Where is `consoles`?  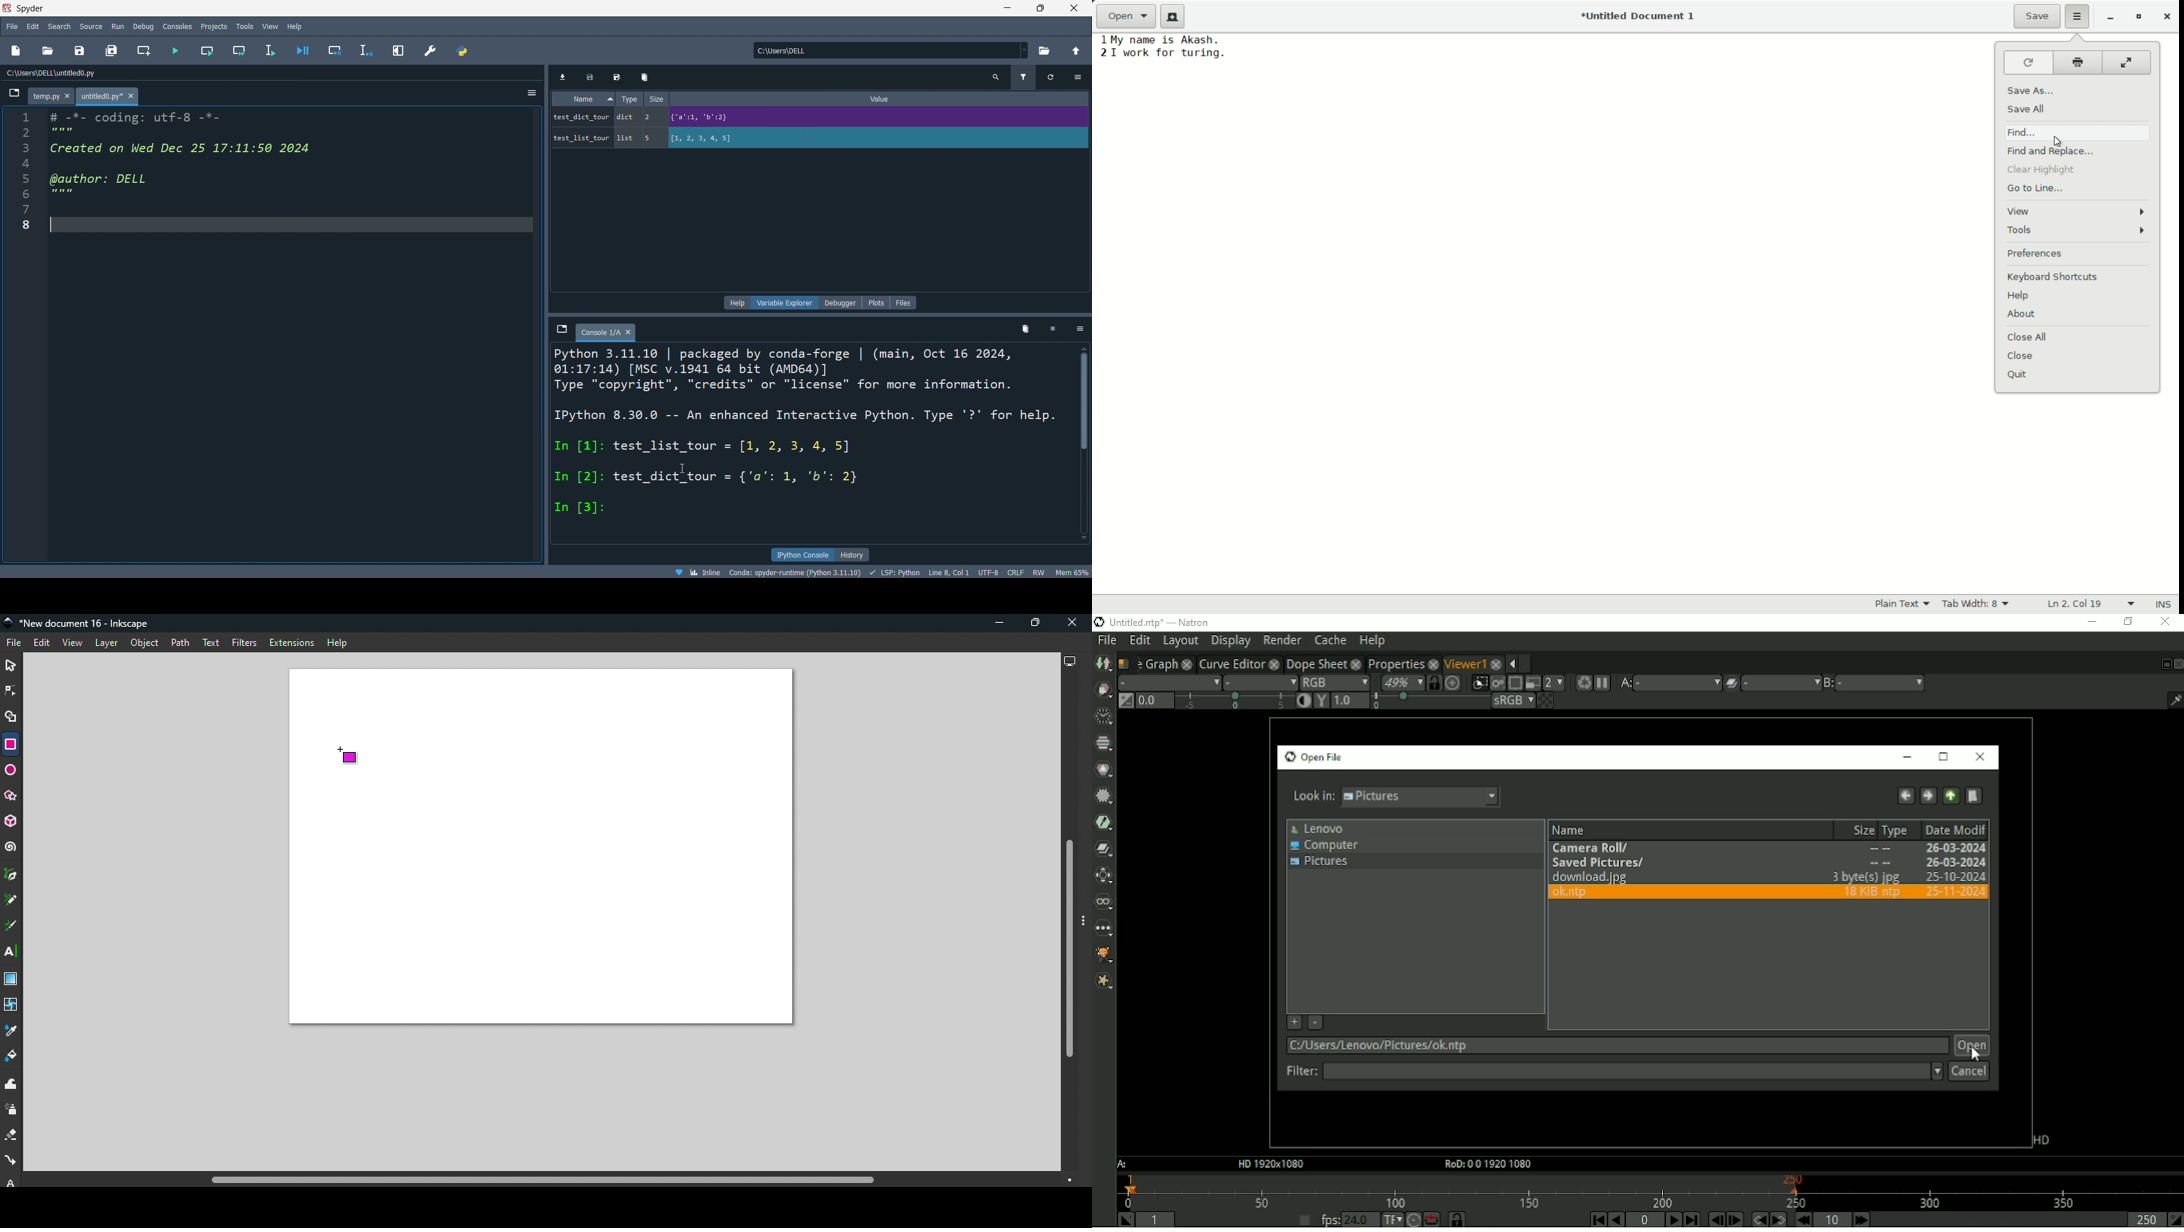 consoles is located at coordinates (179, 26).